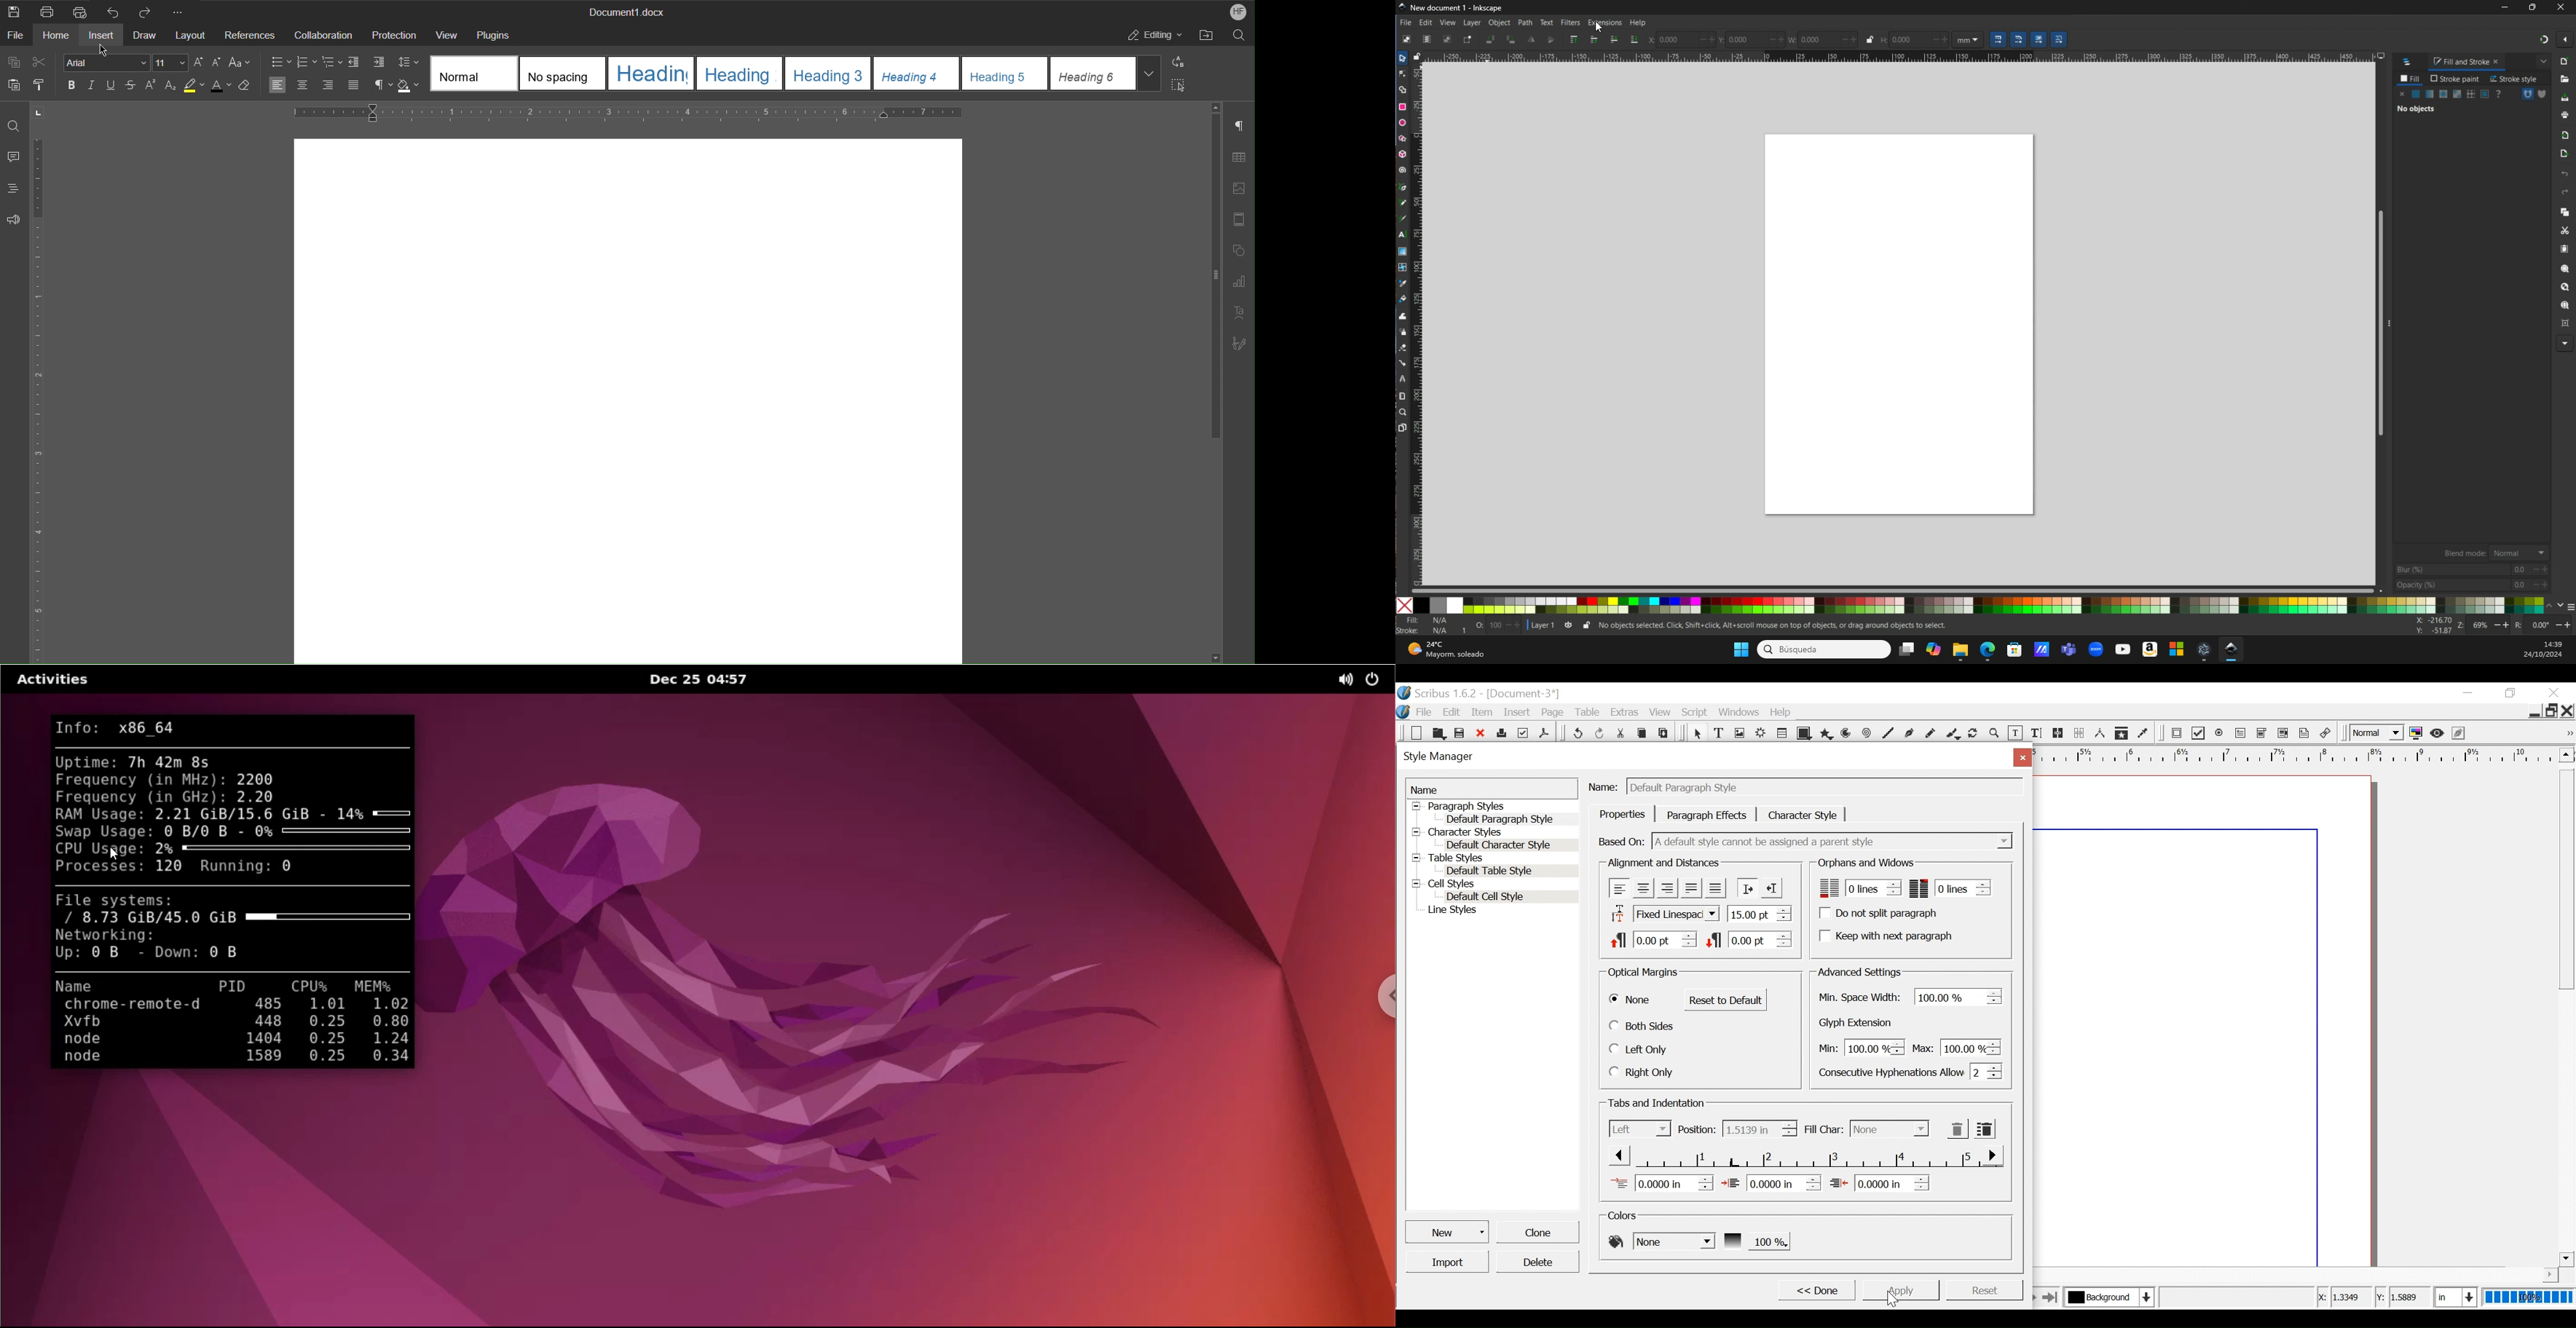  What do you see at coordinates (2199, 733) in the screenshot?
I see `PDF Checkbox` at bounding box center [2199, 733].